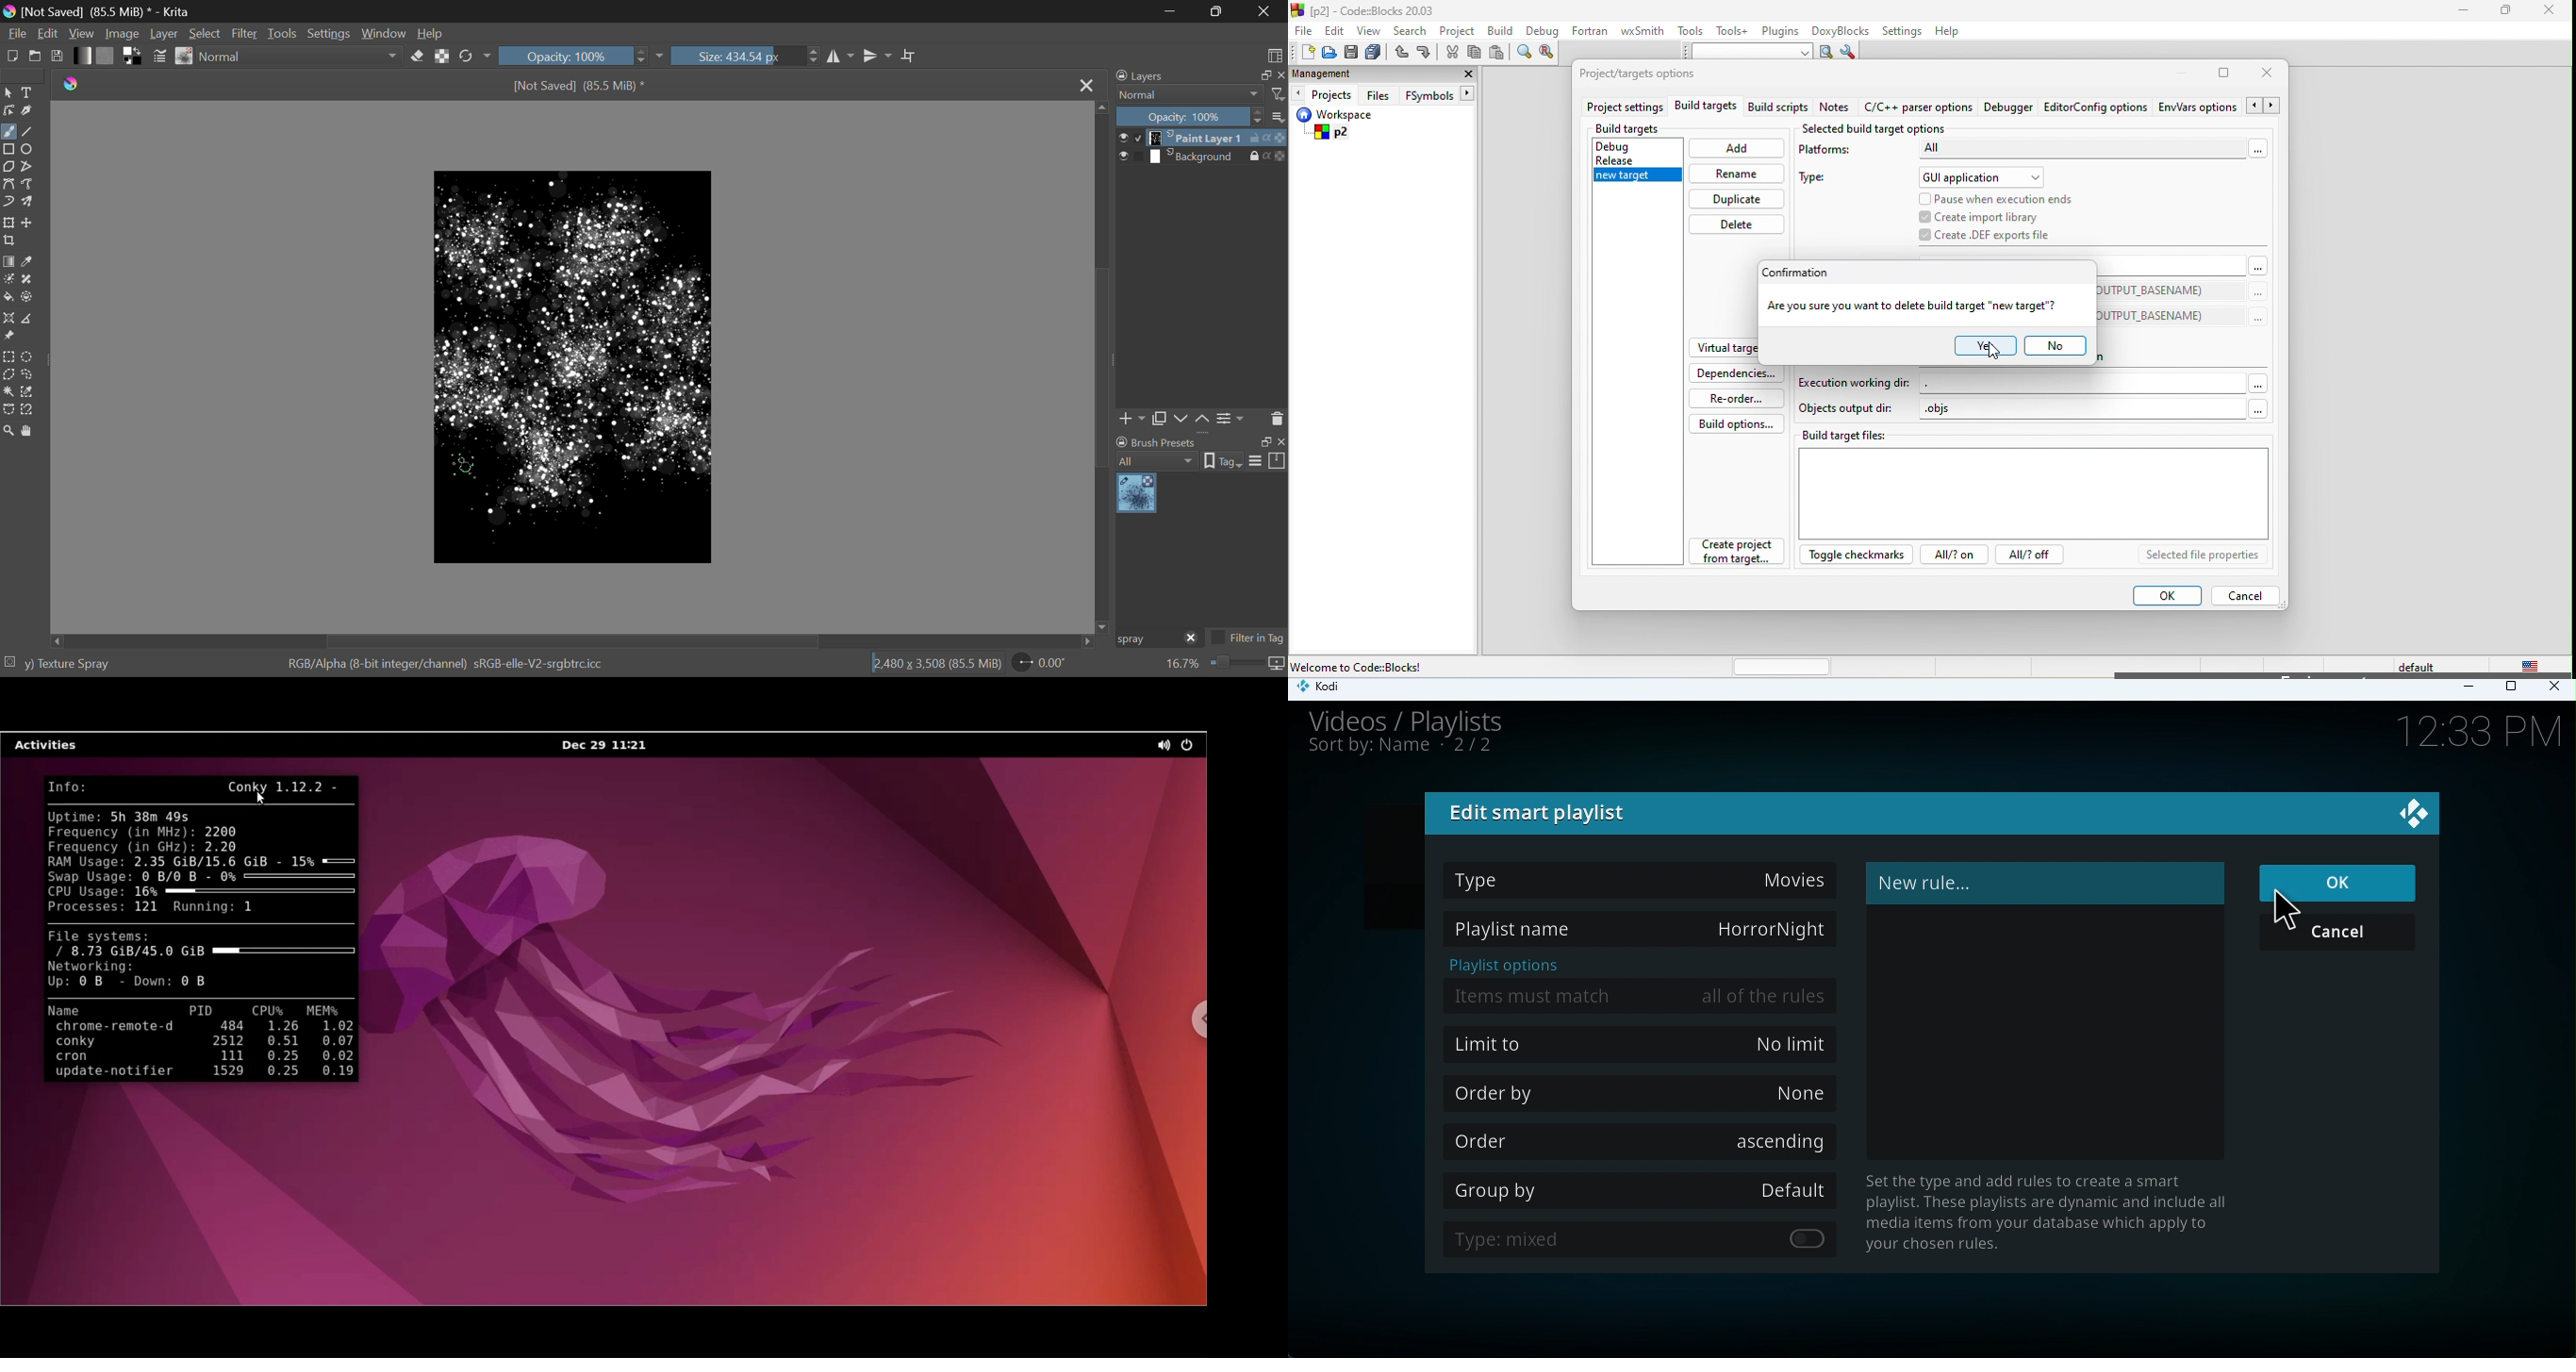 This screenshot has width=2576, height=1372. What do you see at coordinates (2042, 883) in the screenshot?
I see `New rule` at bounding box center [2042, 883].